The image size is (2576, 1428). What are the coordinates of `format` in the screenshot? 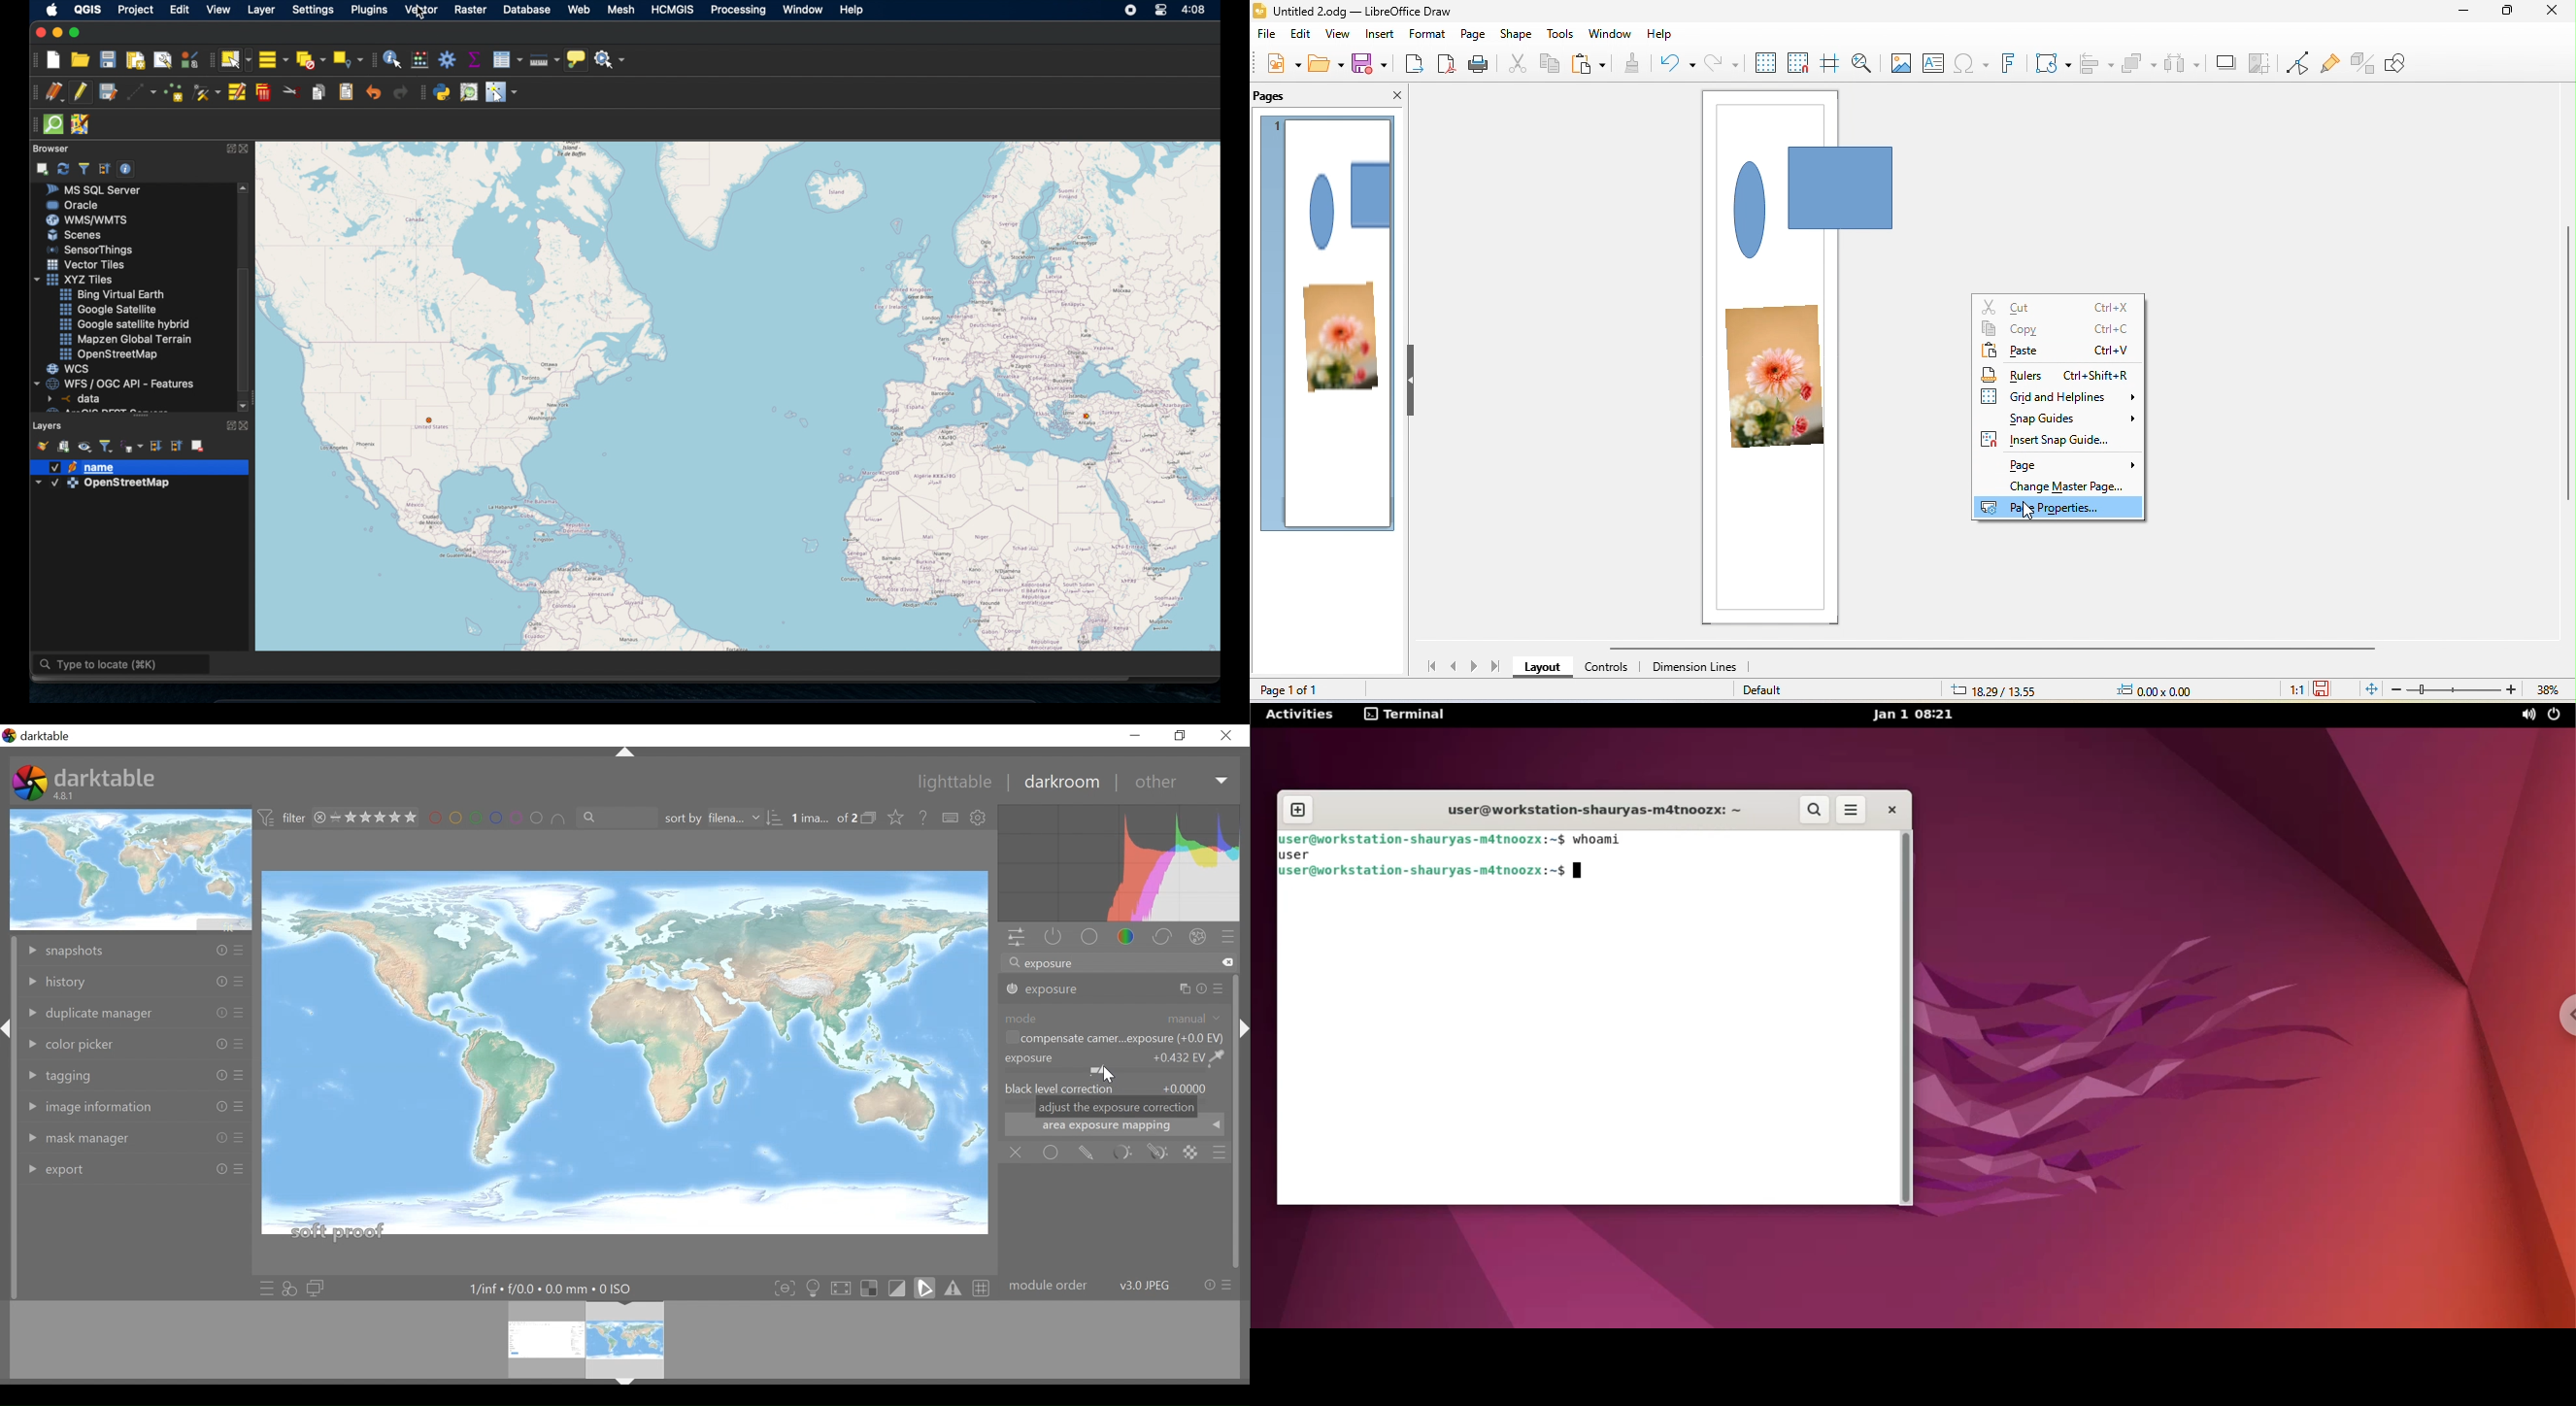 It's located at (1427, 34).